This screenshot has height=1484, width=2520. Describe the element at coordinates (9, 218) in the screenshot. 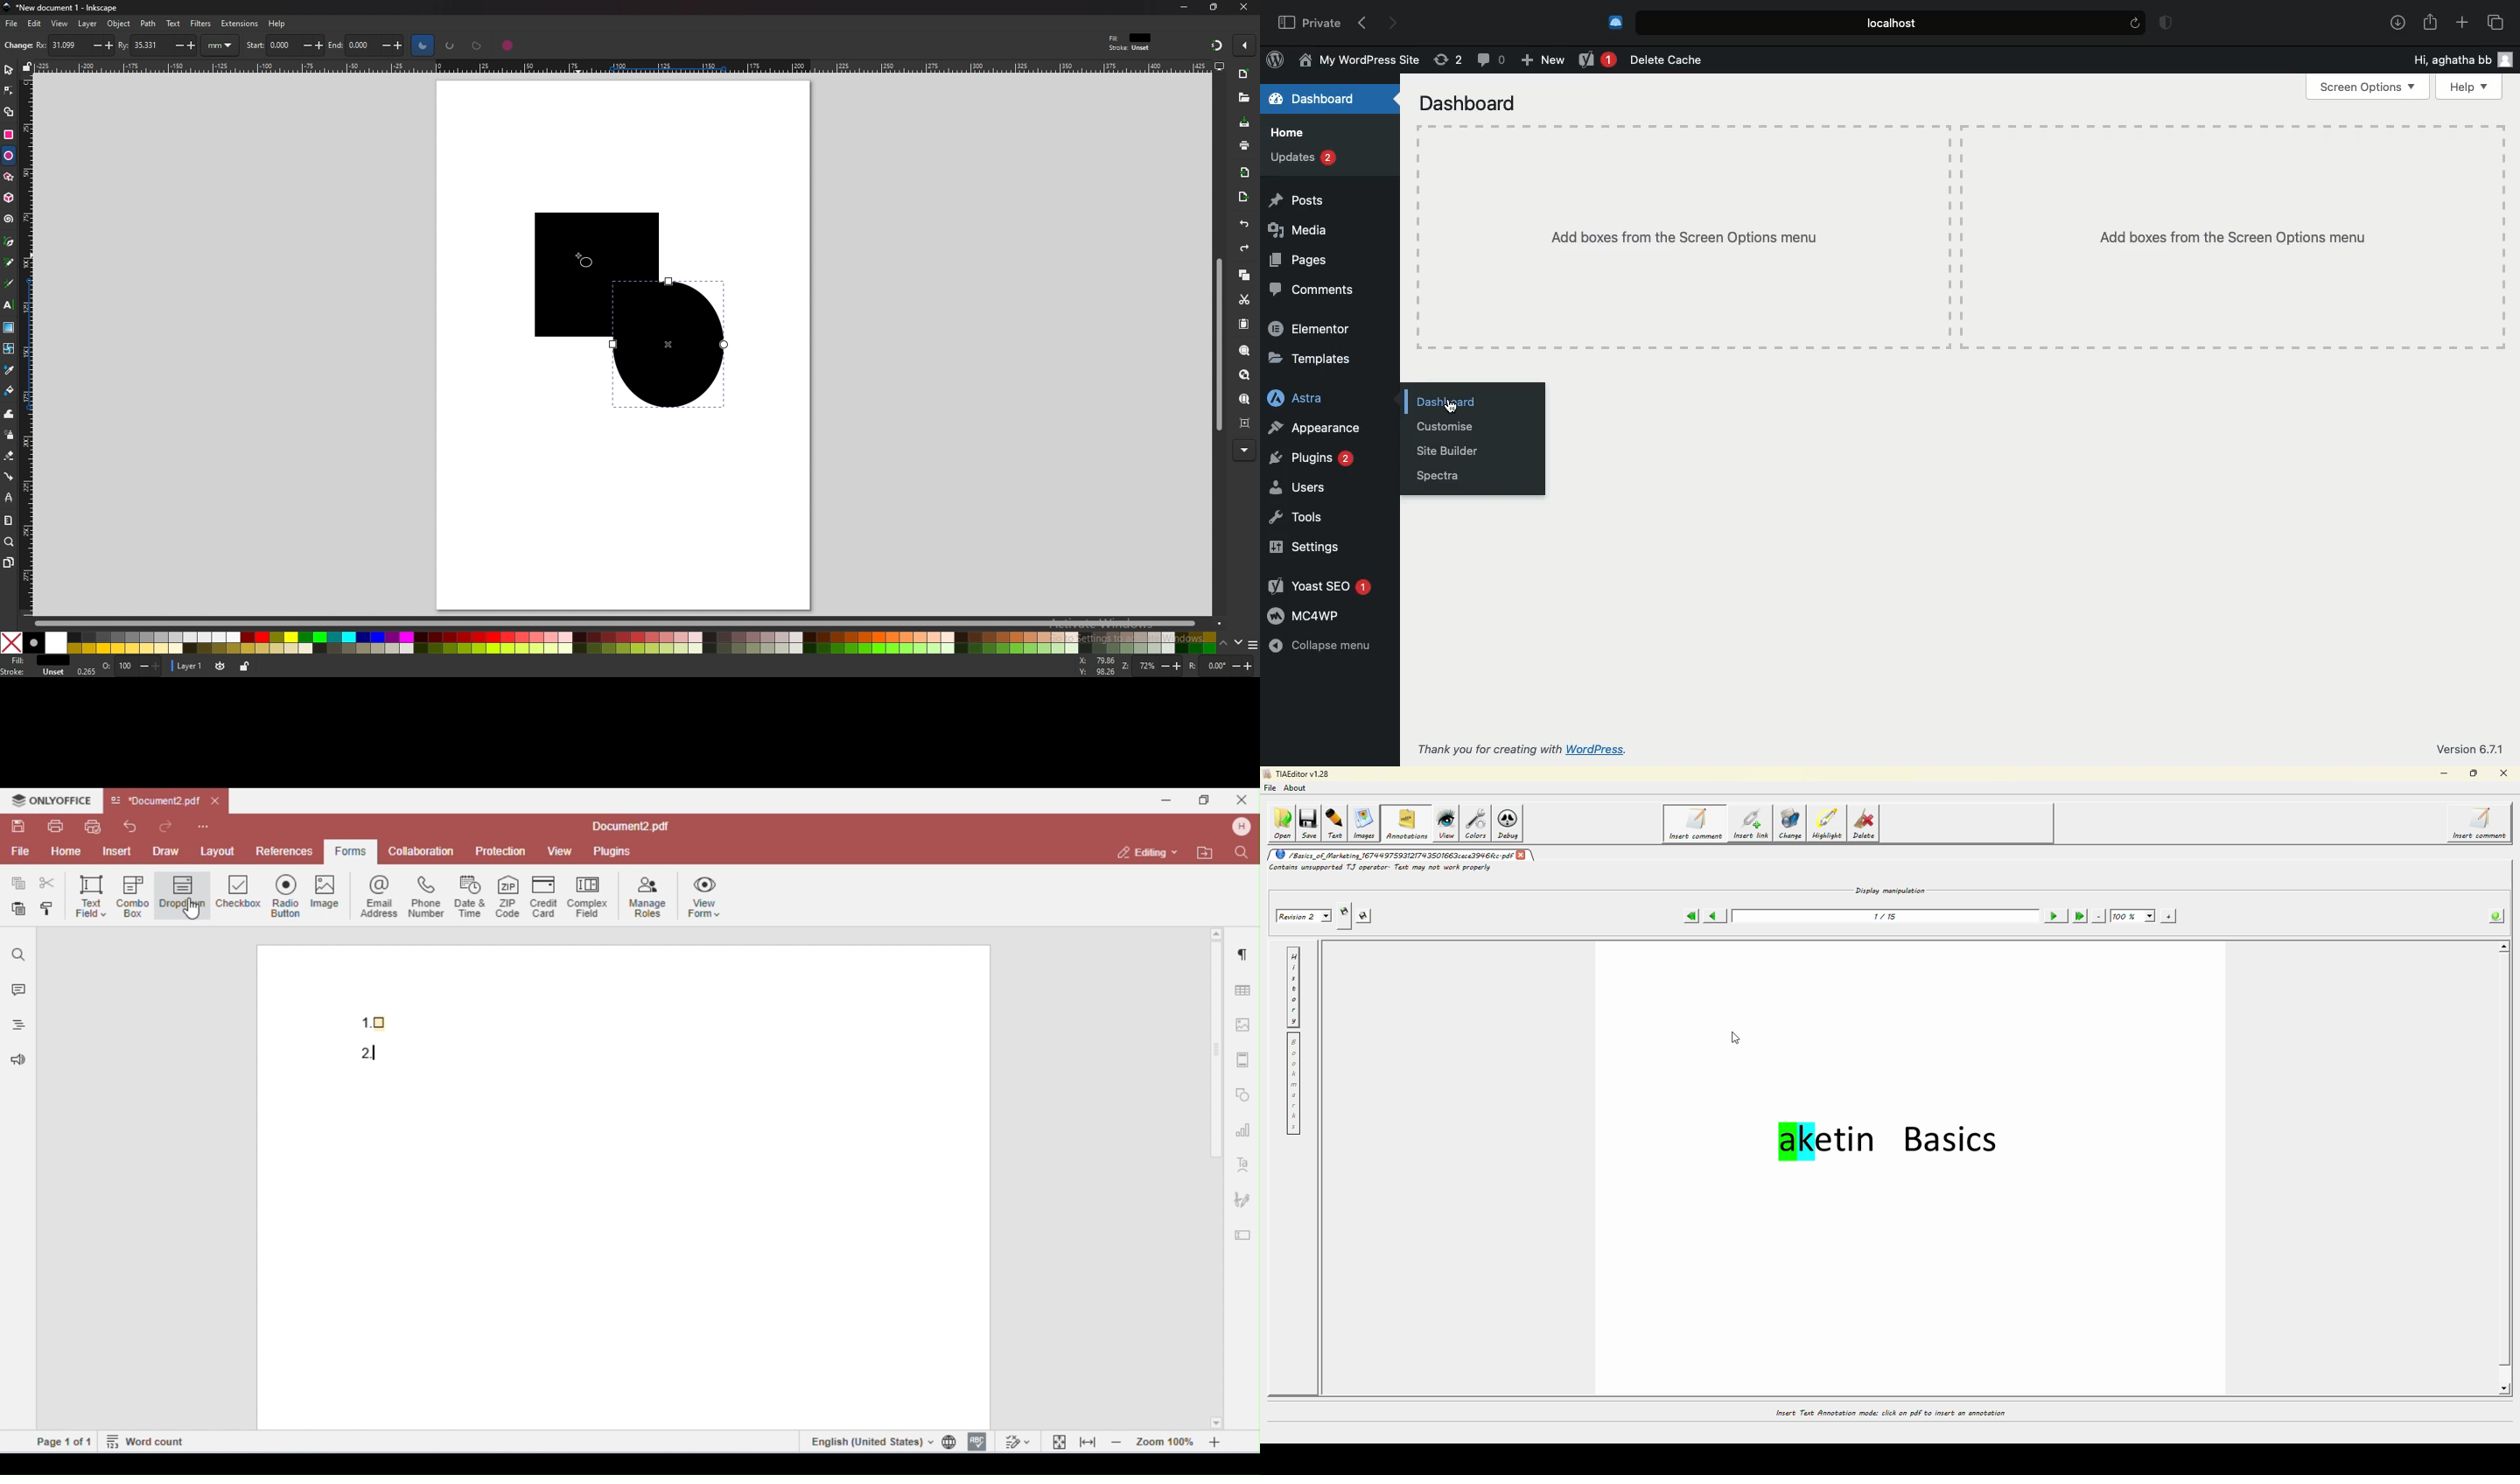

I see `spiral` at that location.